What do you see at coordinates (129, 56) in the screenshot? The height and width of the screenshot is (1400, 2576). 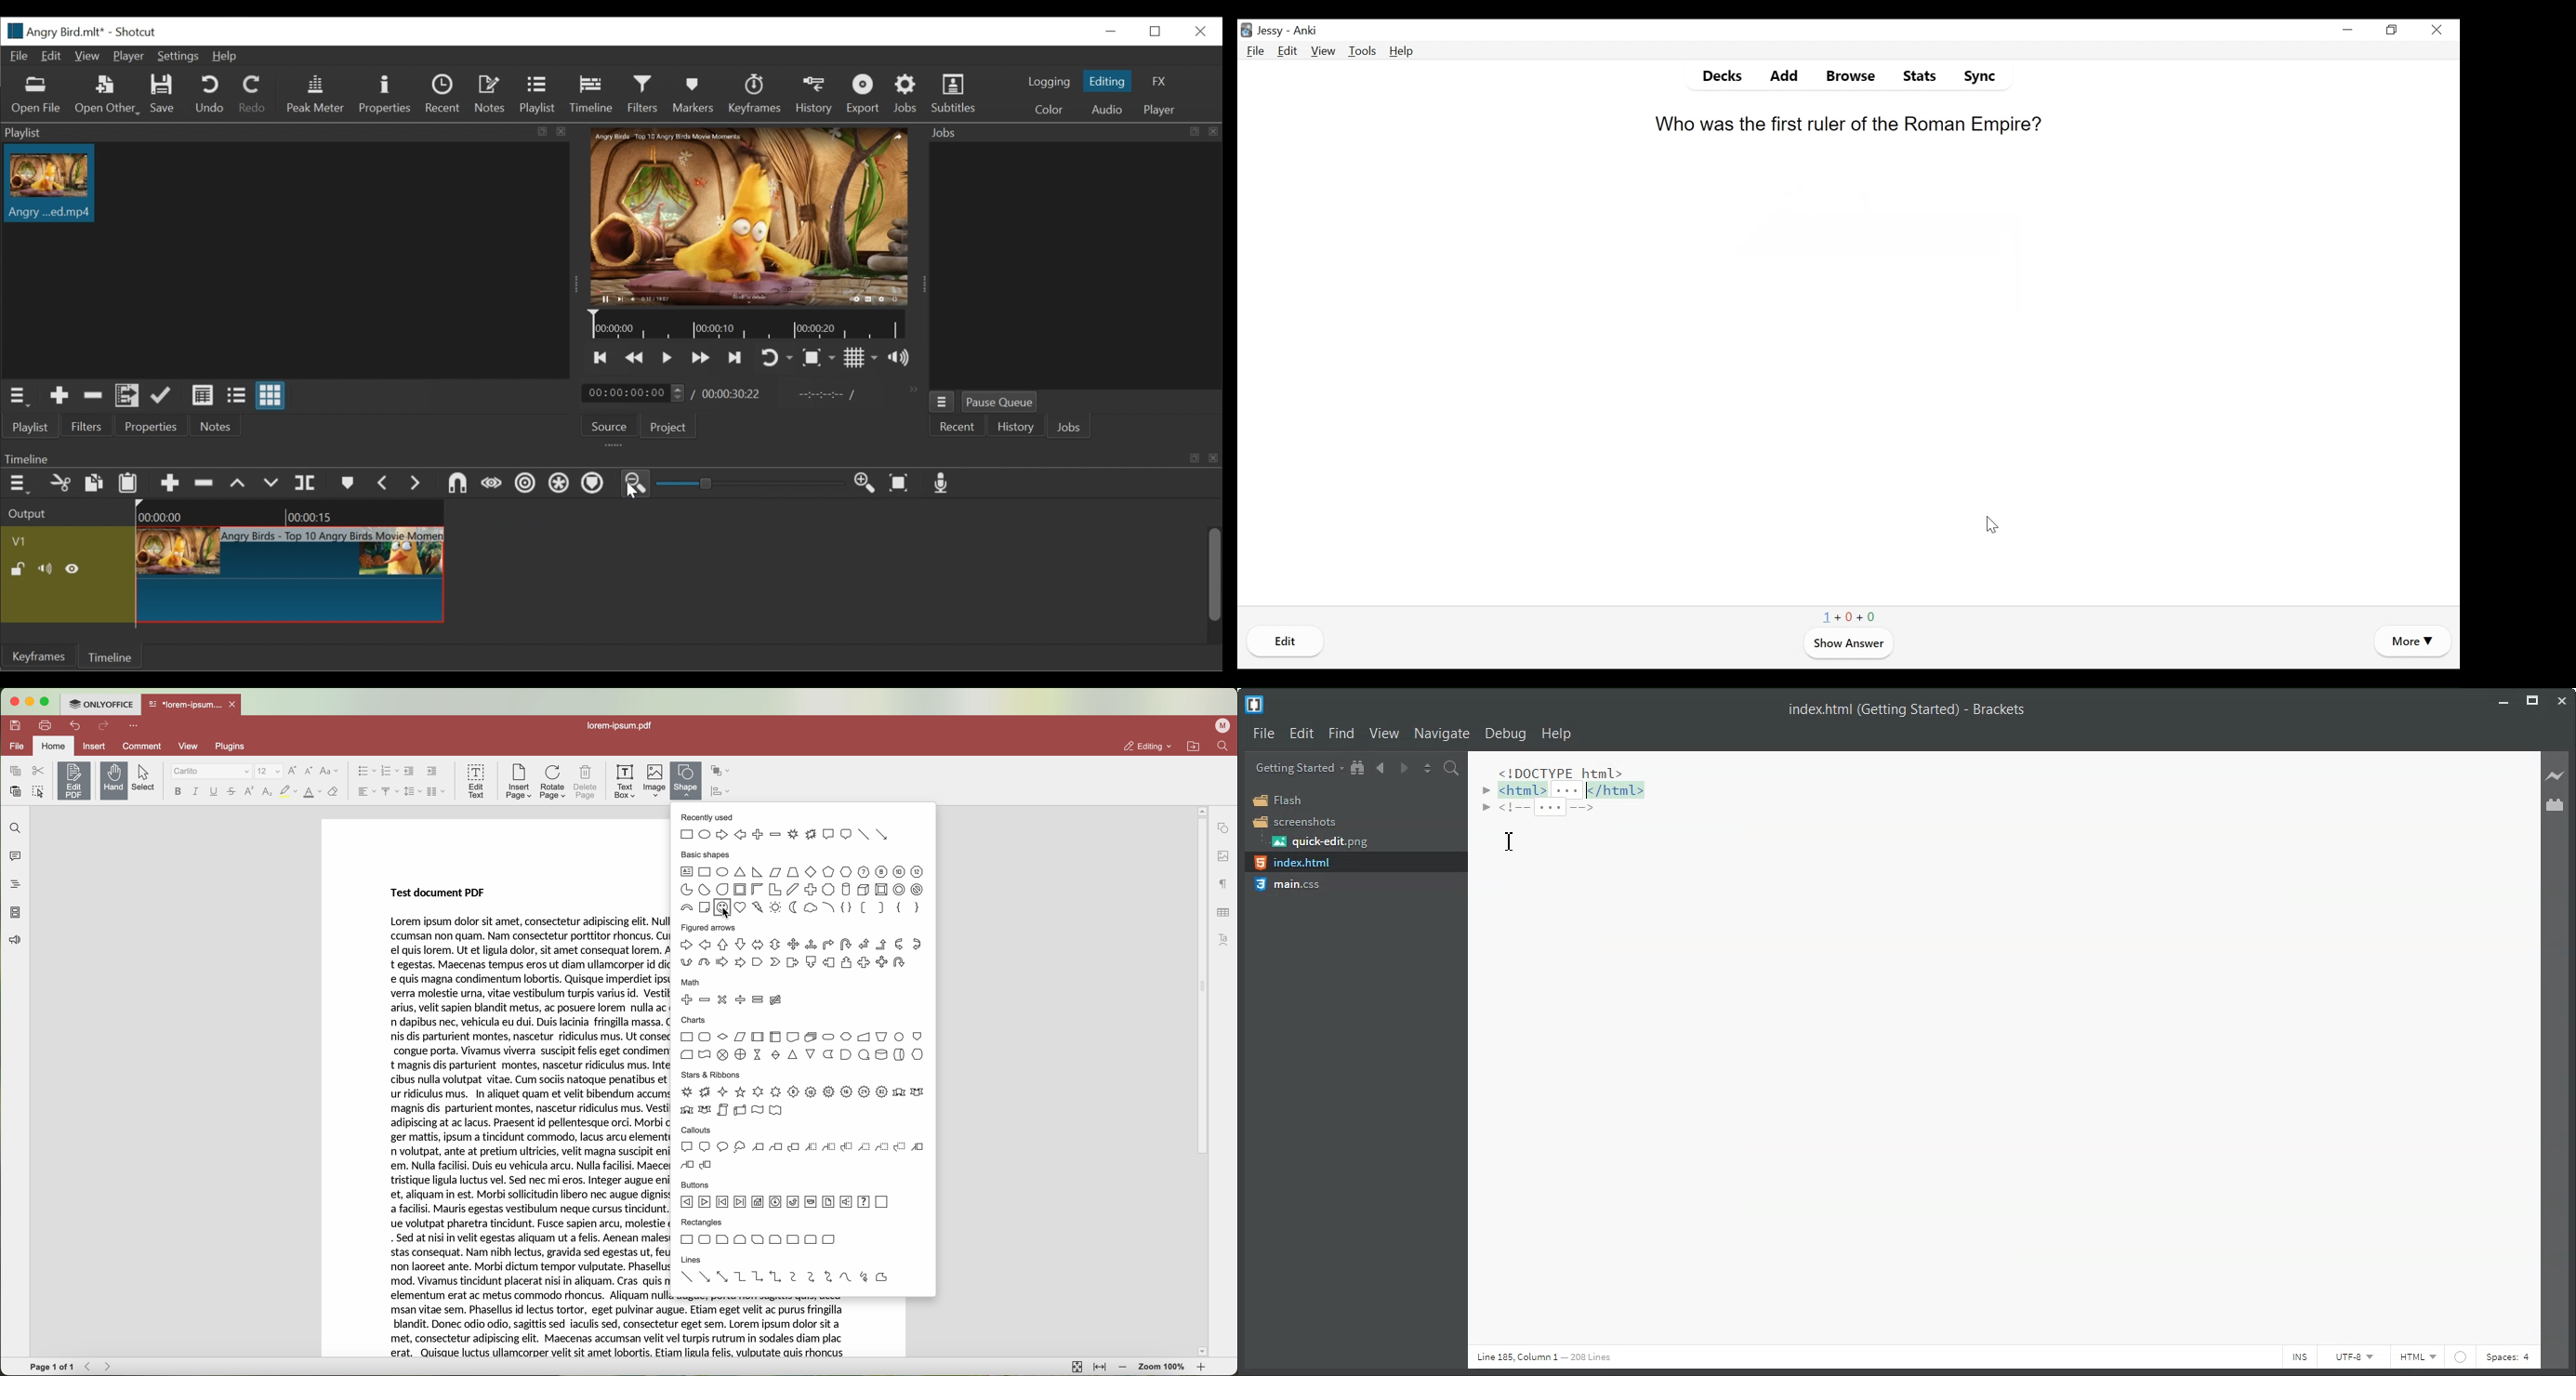 I see `Player` at bounding box center [129, 56].